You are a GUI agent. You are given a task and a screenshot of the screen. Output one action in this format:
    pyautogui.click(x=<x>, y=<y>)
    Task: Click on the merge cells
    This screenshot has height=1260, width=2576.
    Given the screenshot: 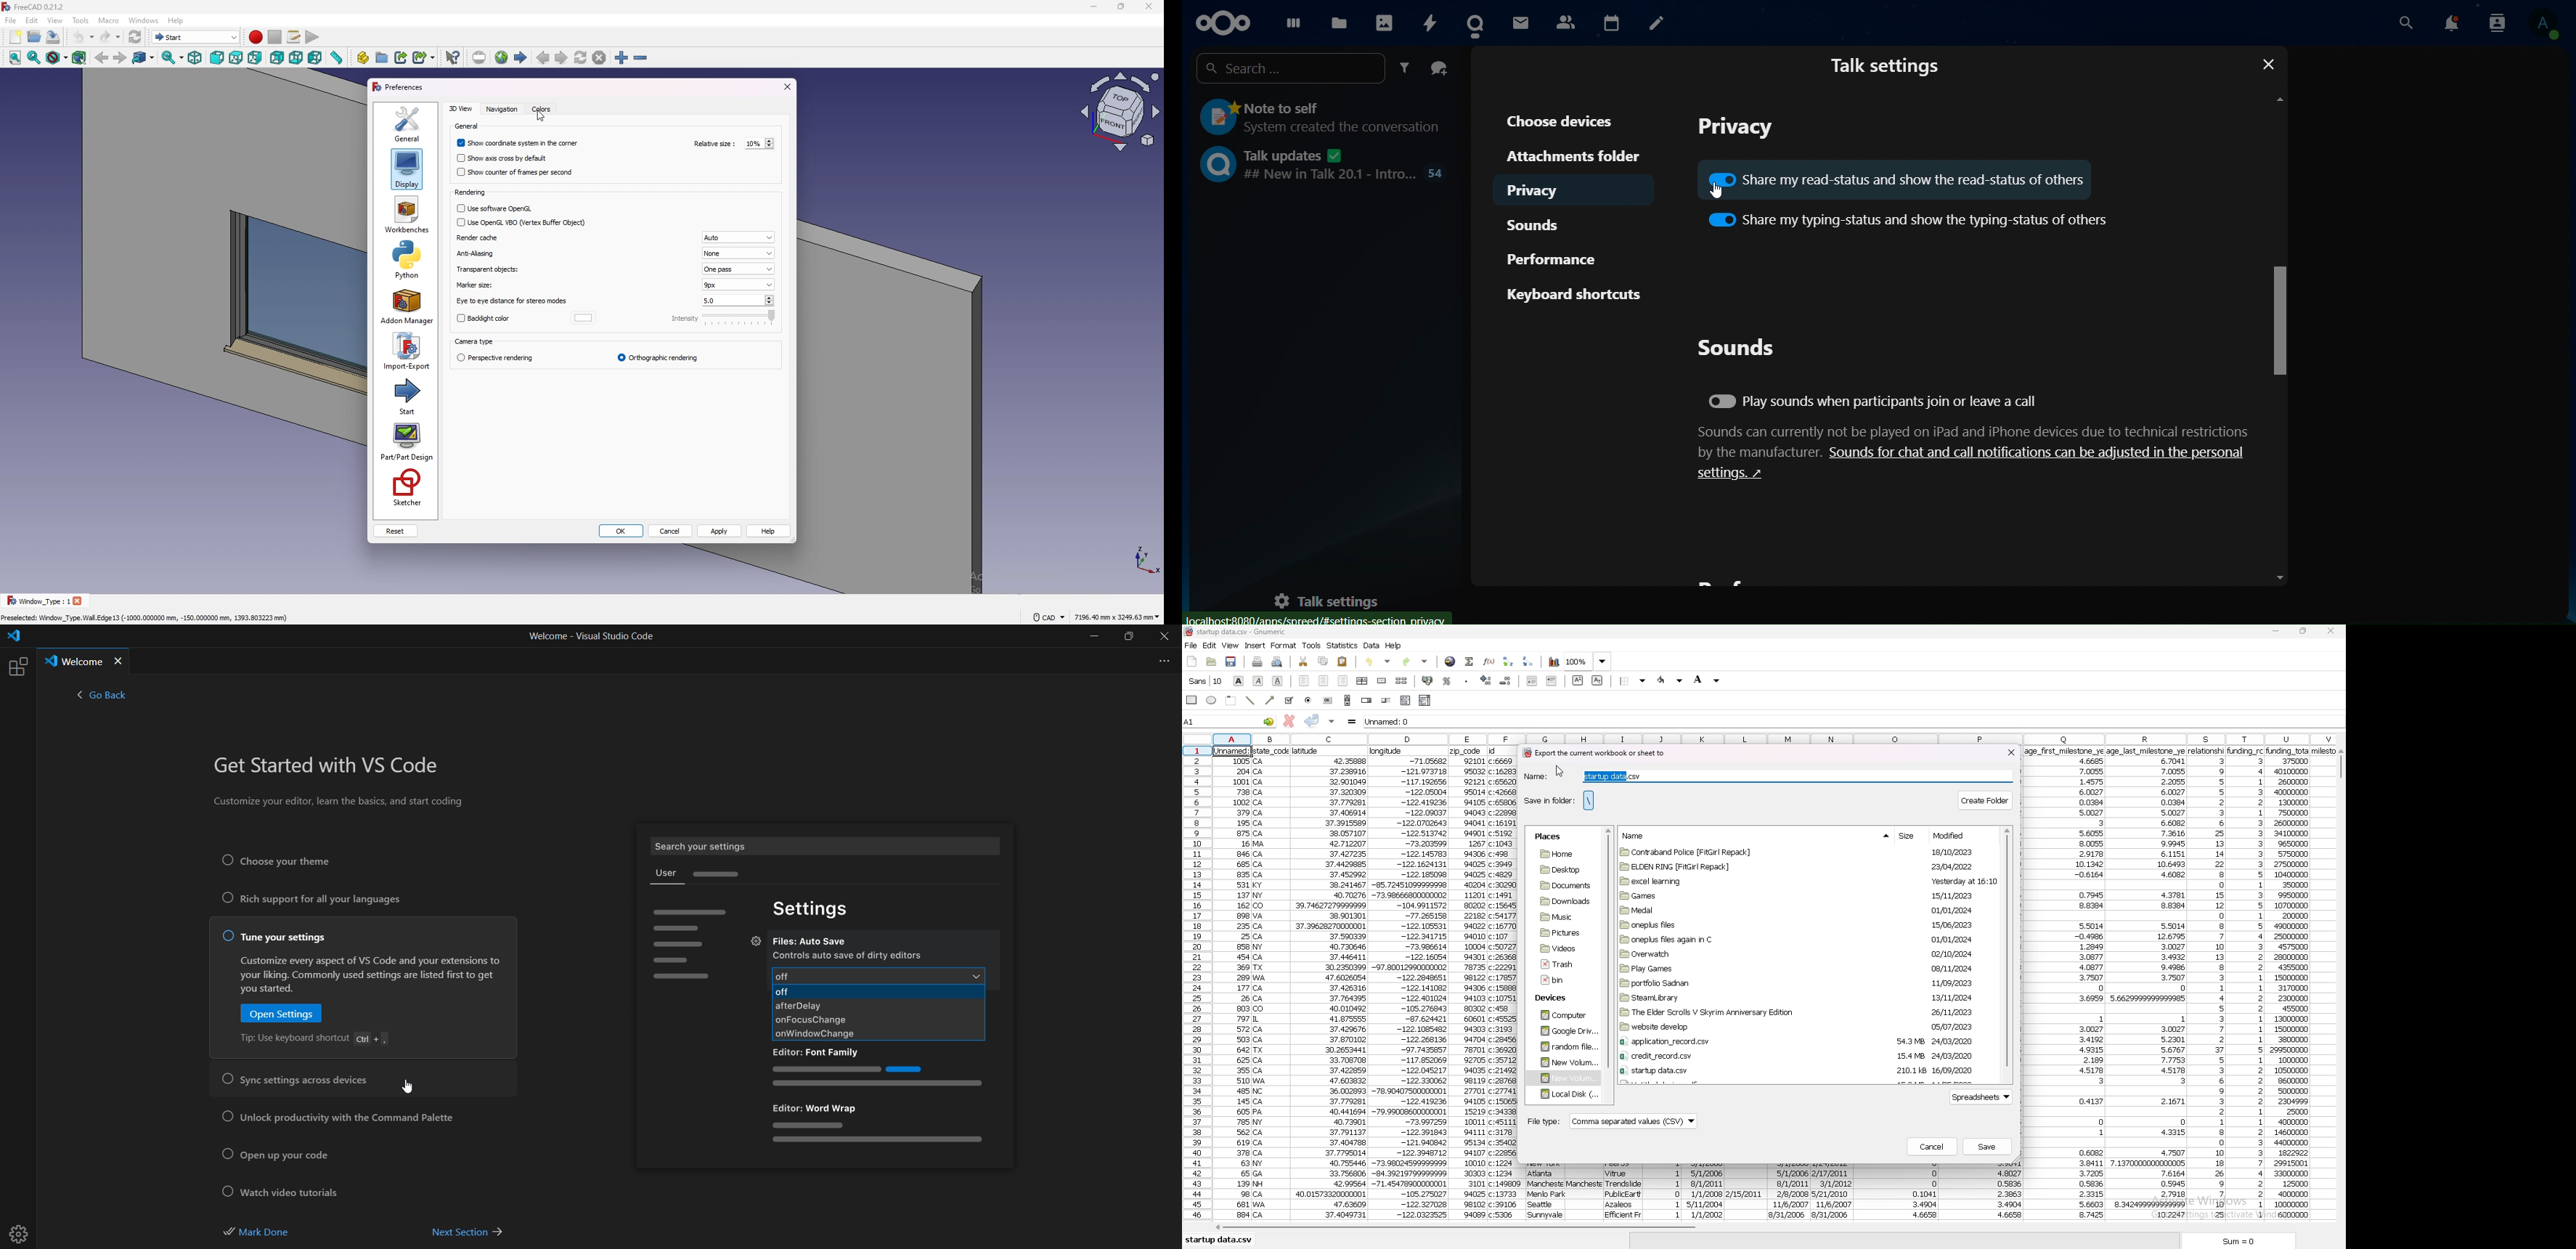 What is the action you would take?
    pyautogui.click(x=1383, y=680)
    